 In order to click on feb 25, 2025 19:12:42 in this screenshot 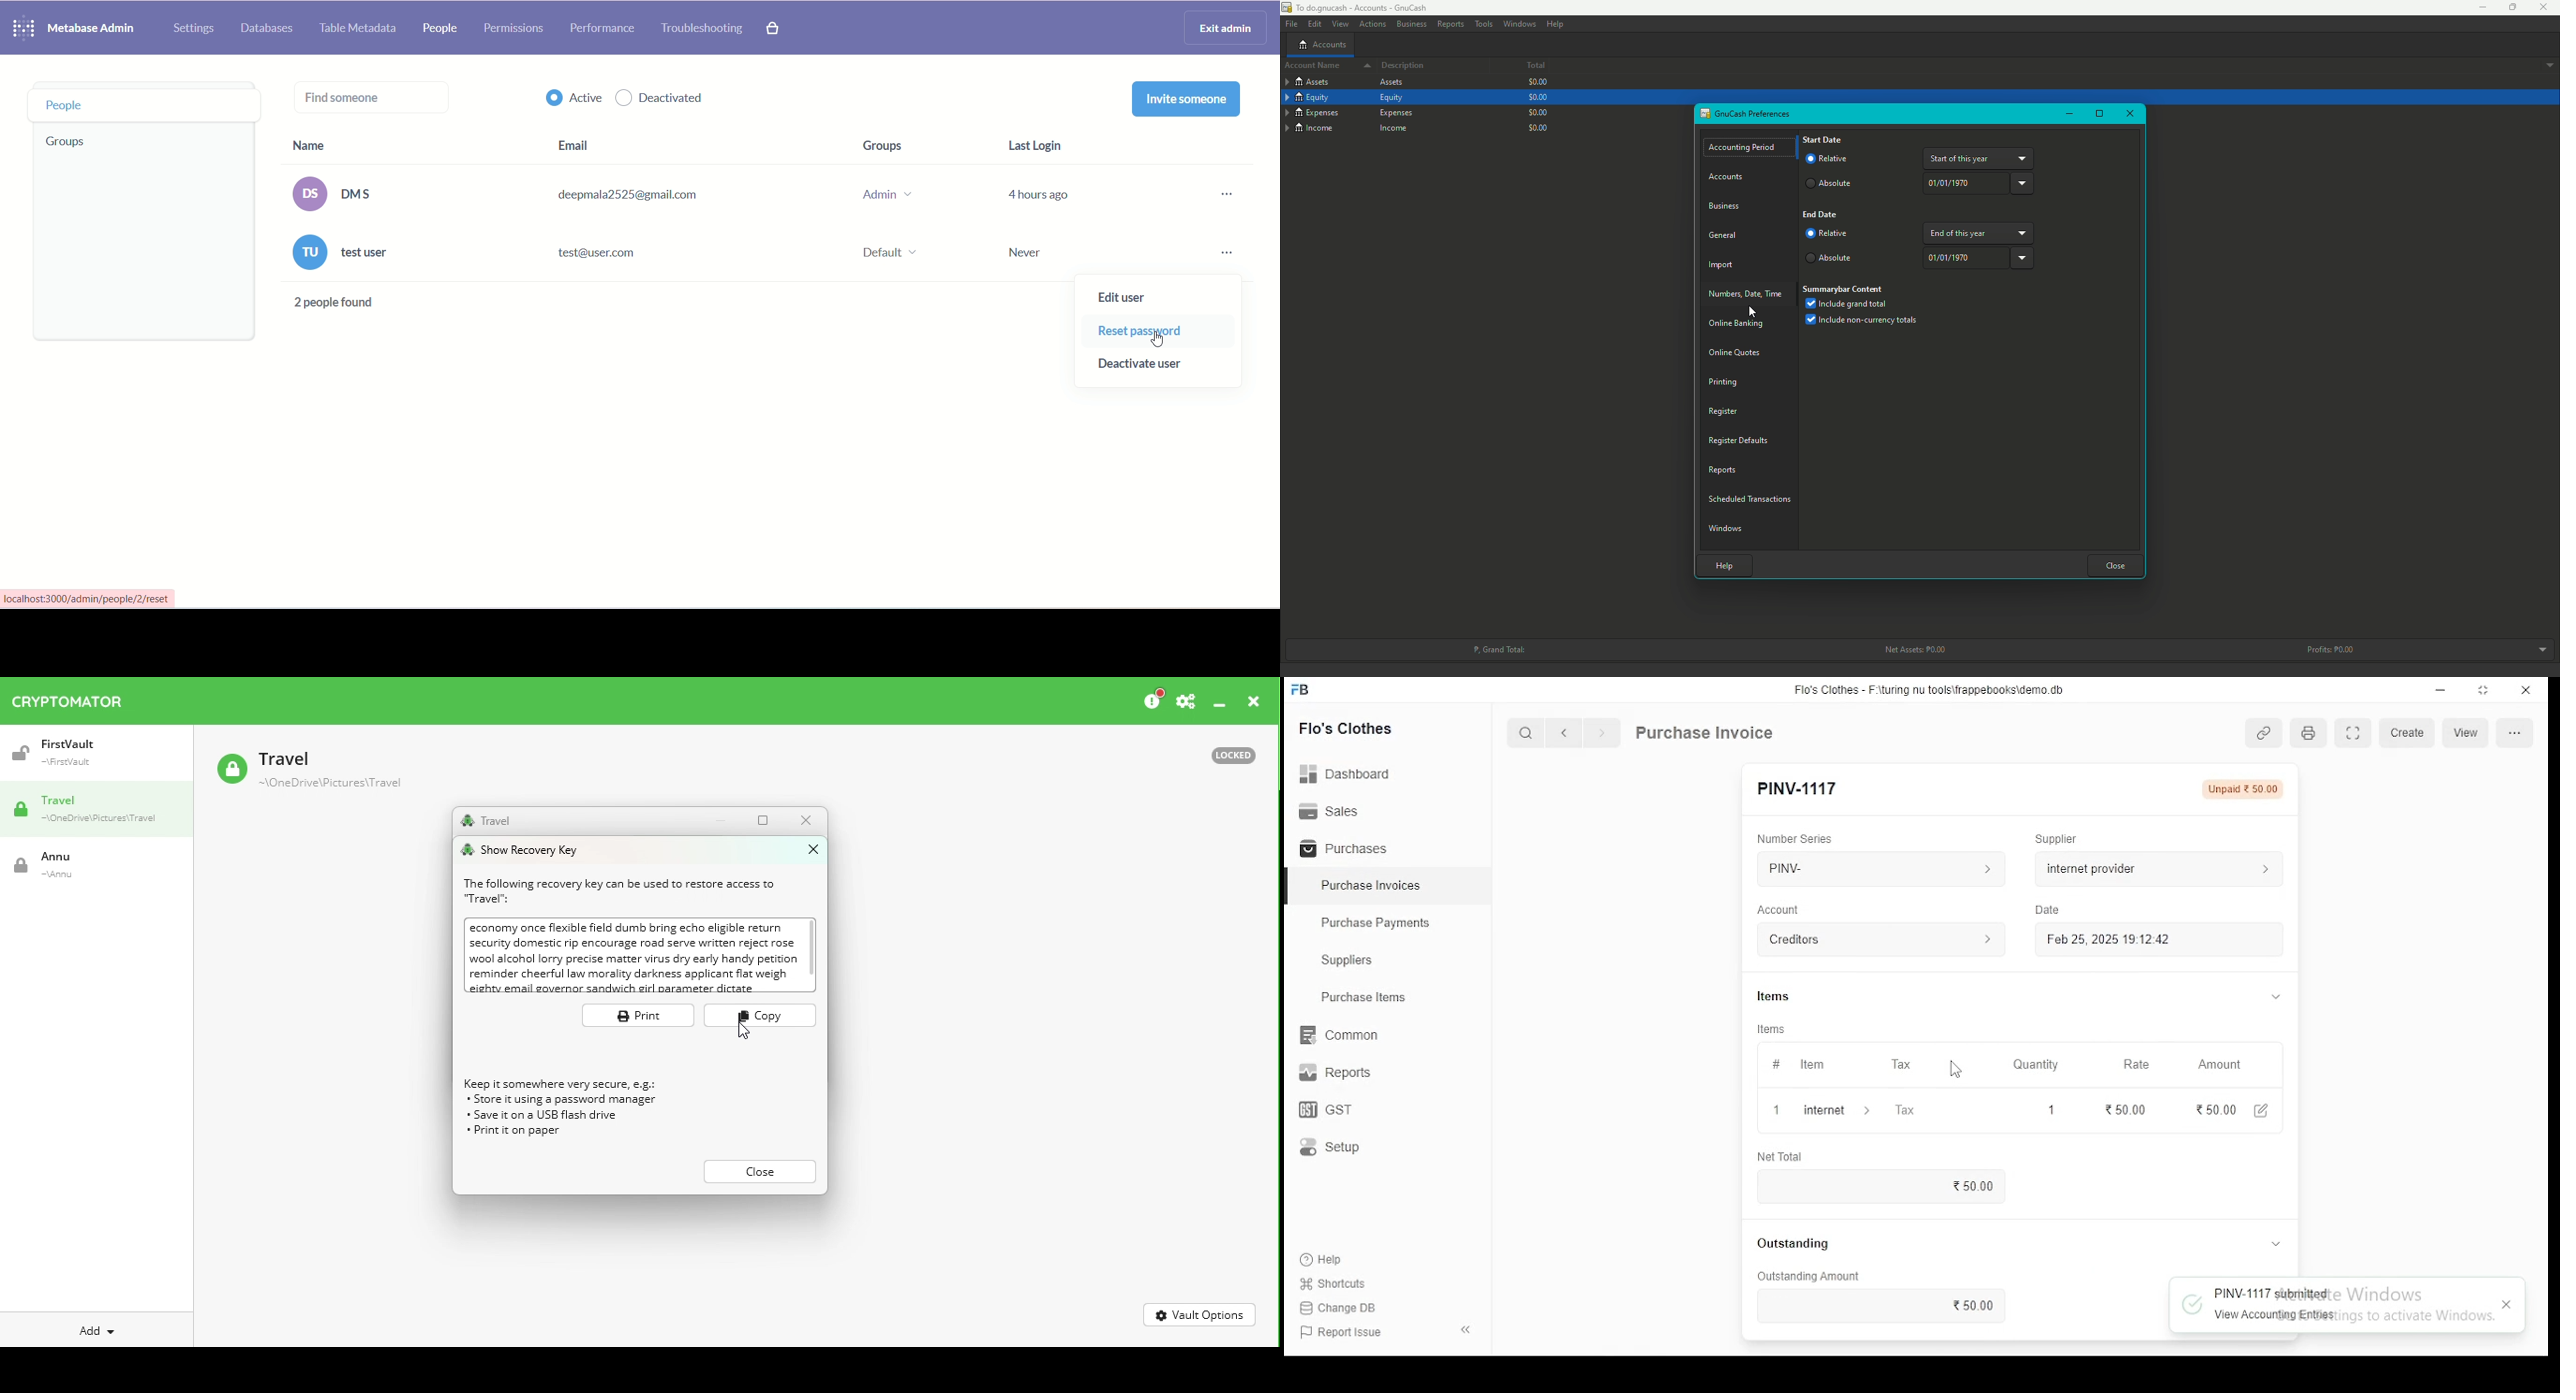, I will do `click(2159, 940)`.